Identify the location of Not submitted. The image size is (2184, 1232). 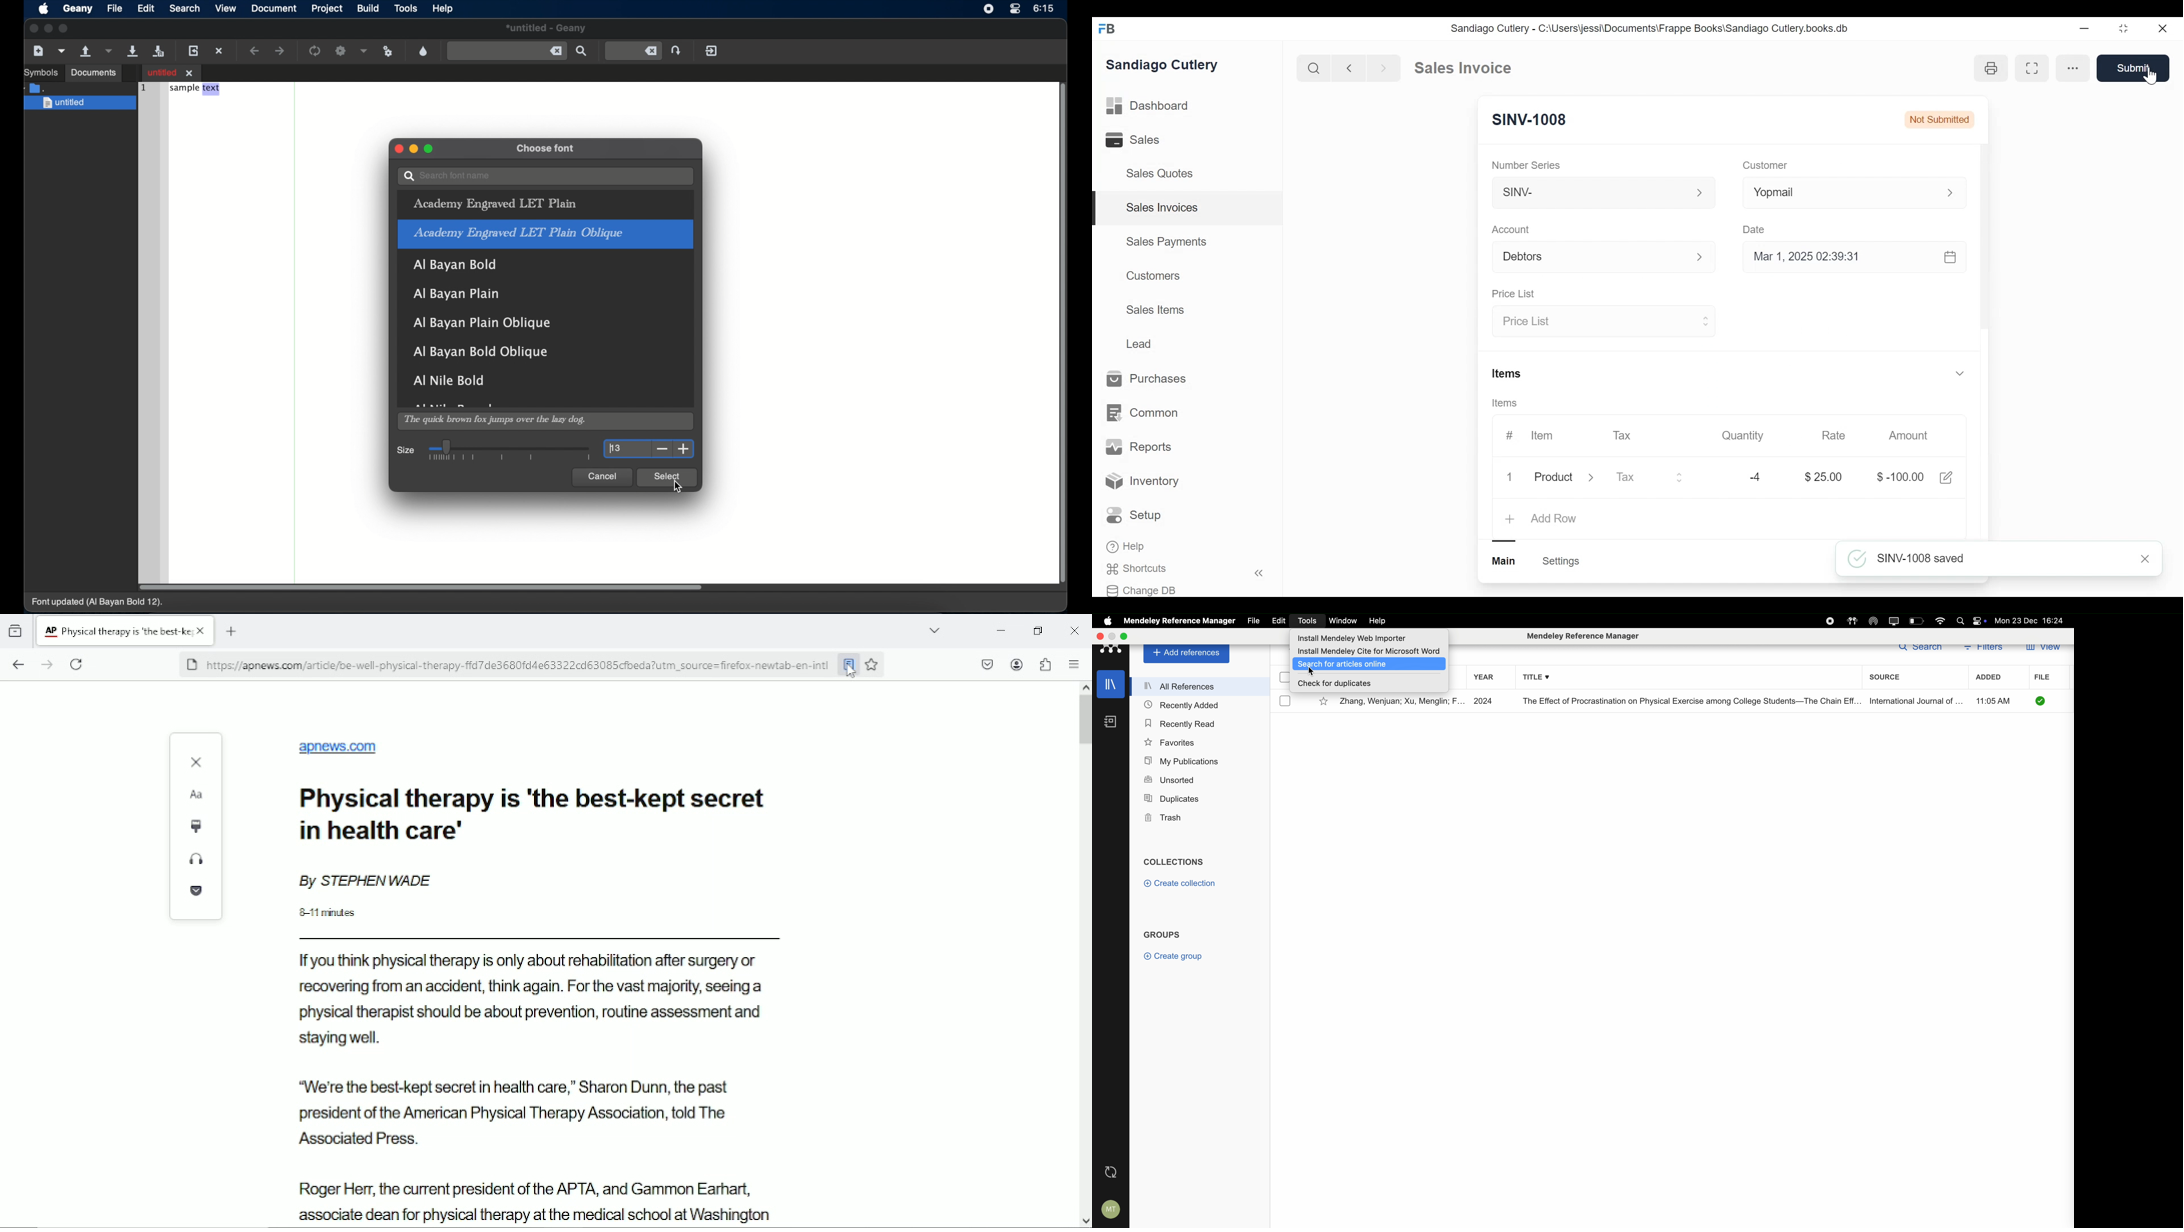
(1939, 119).